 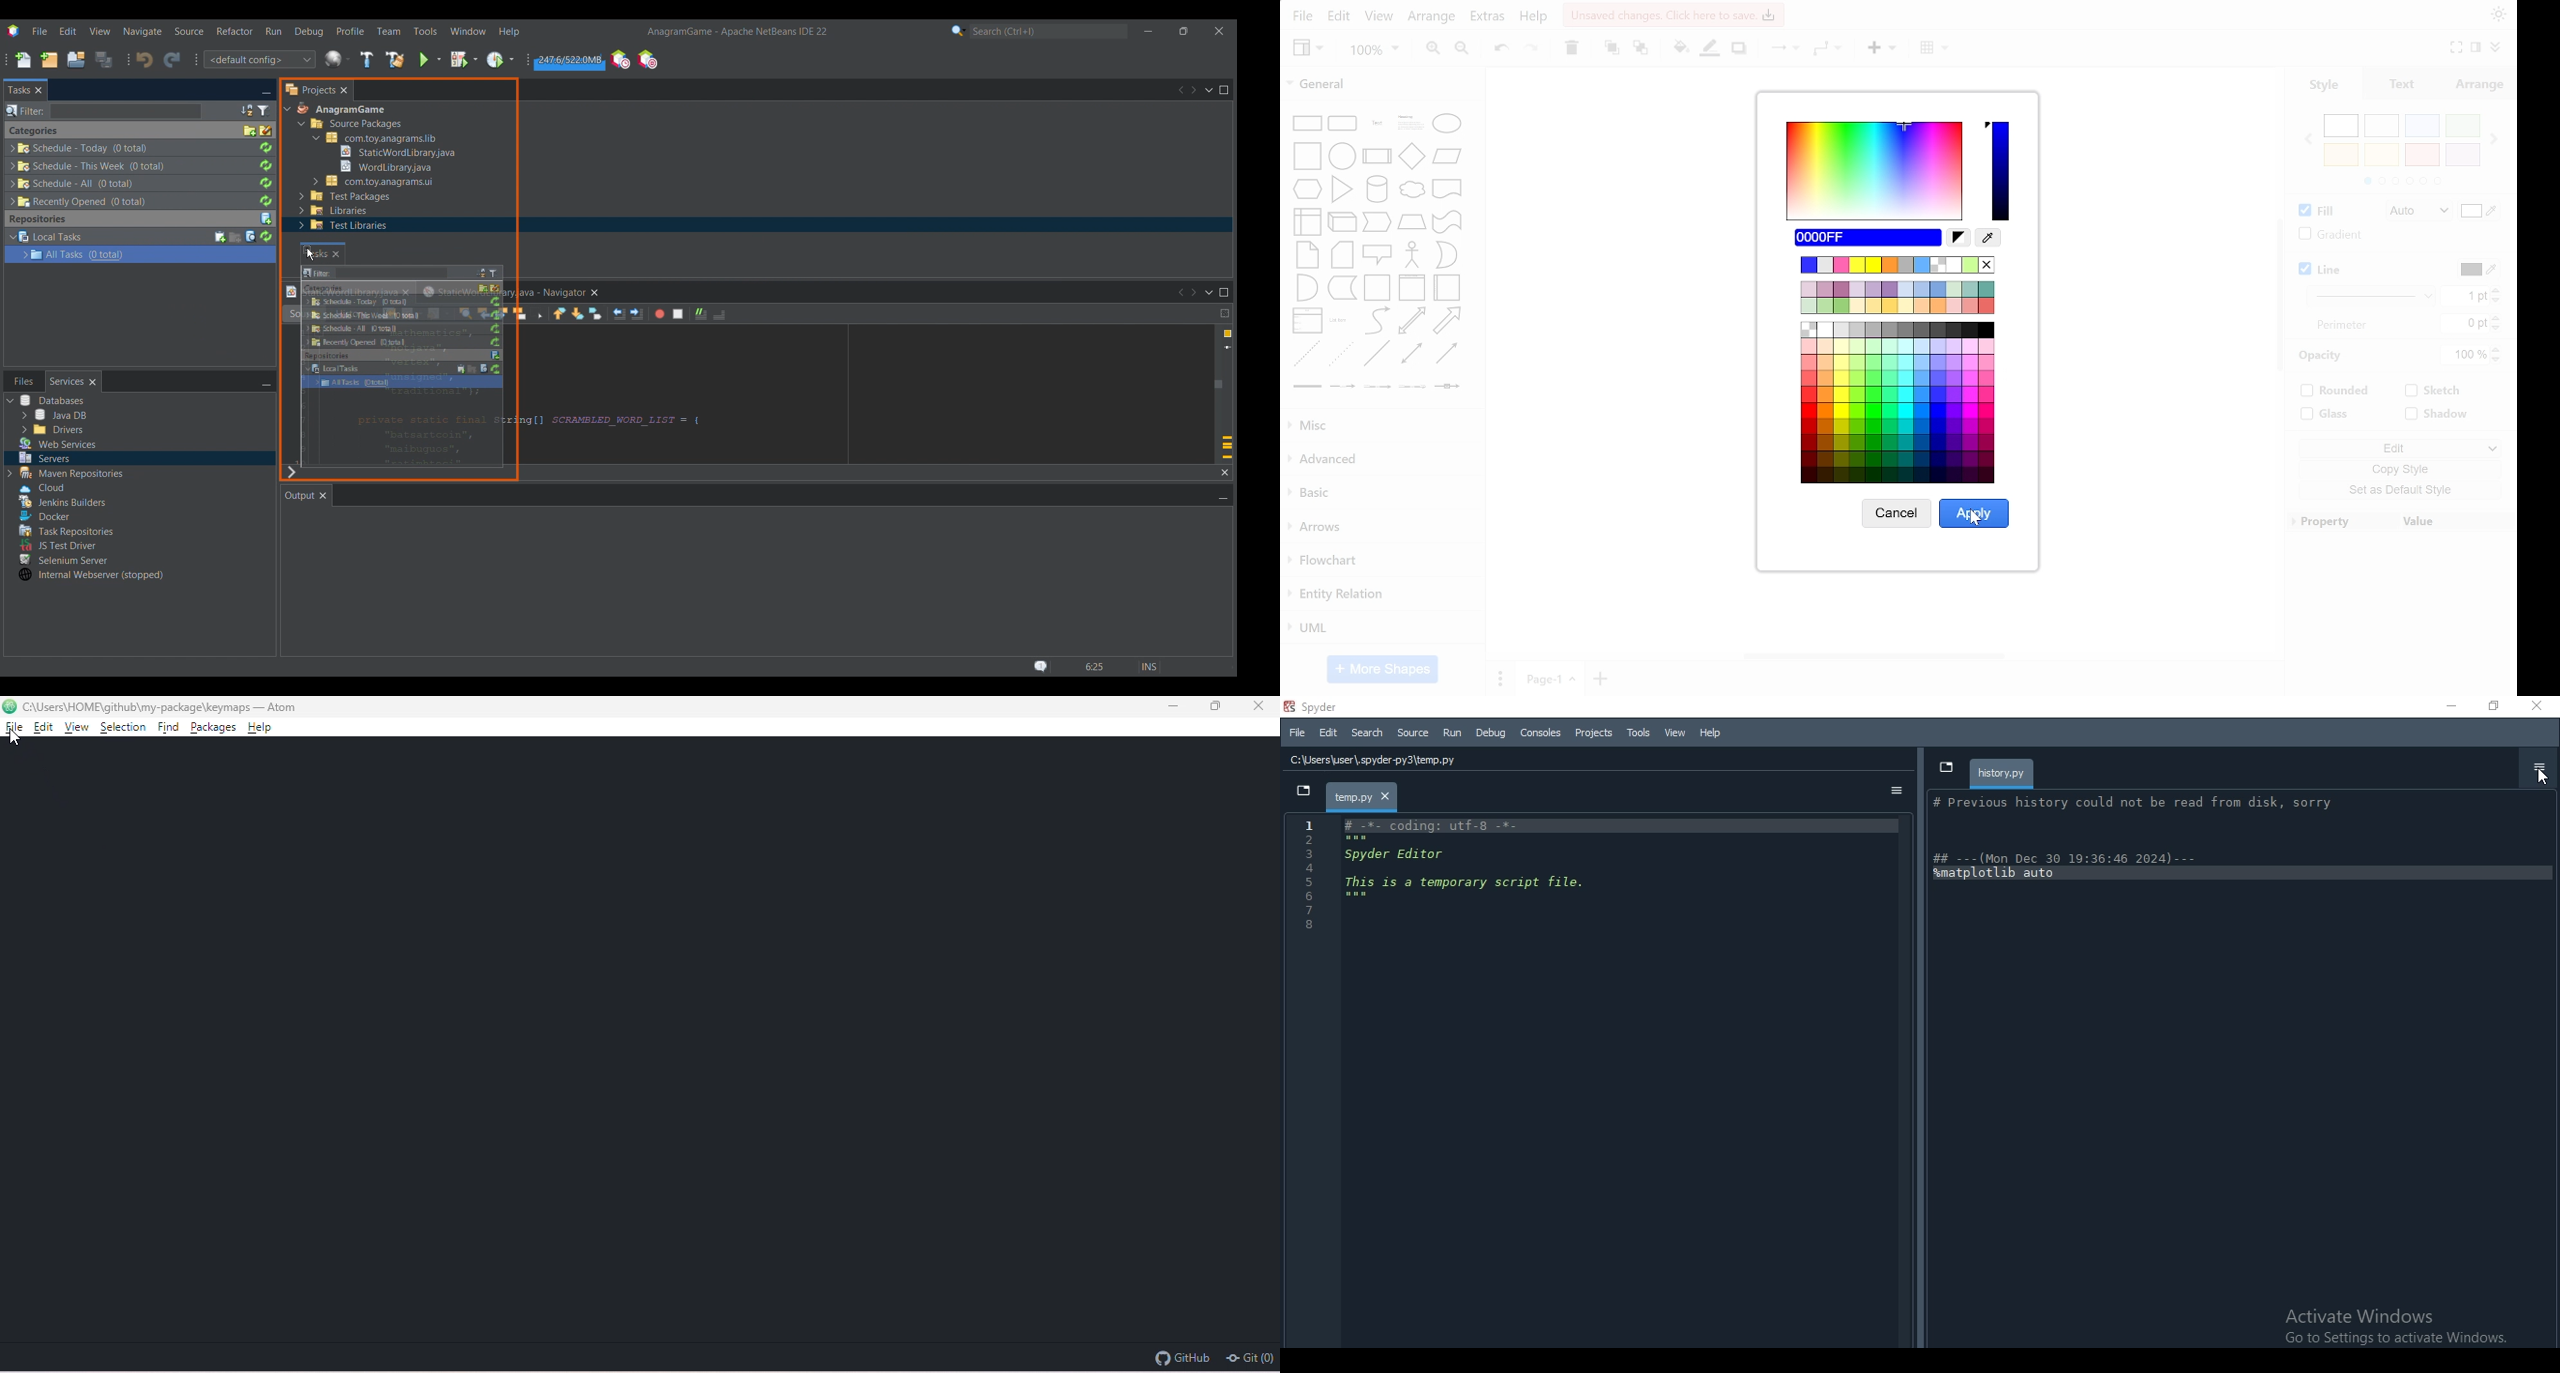 What do you see at coordinates (383, 166) in the screenshot?
I see `` at bounding box center [383, 166].